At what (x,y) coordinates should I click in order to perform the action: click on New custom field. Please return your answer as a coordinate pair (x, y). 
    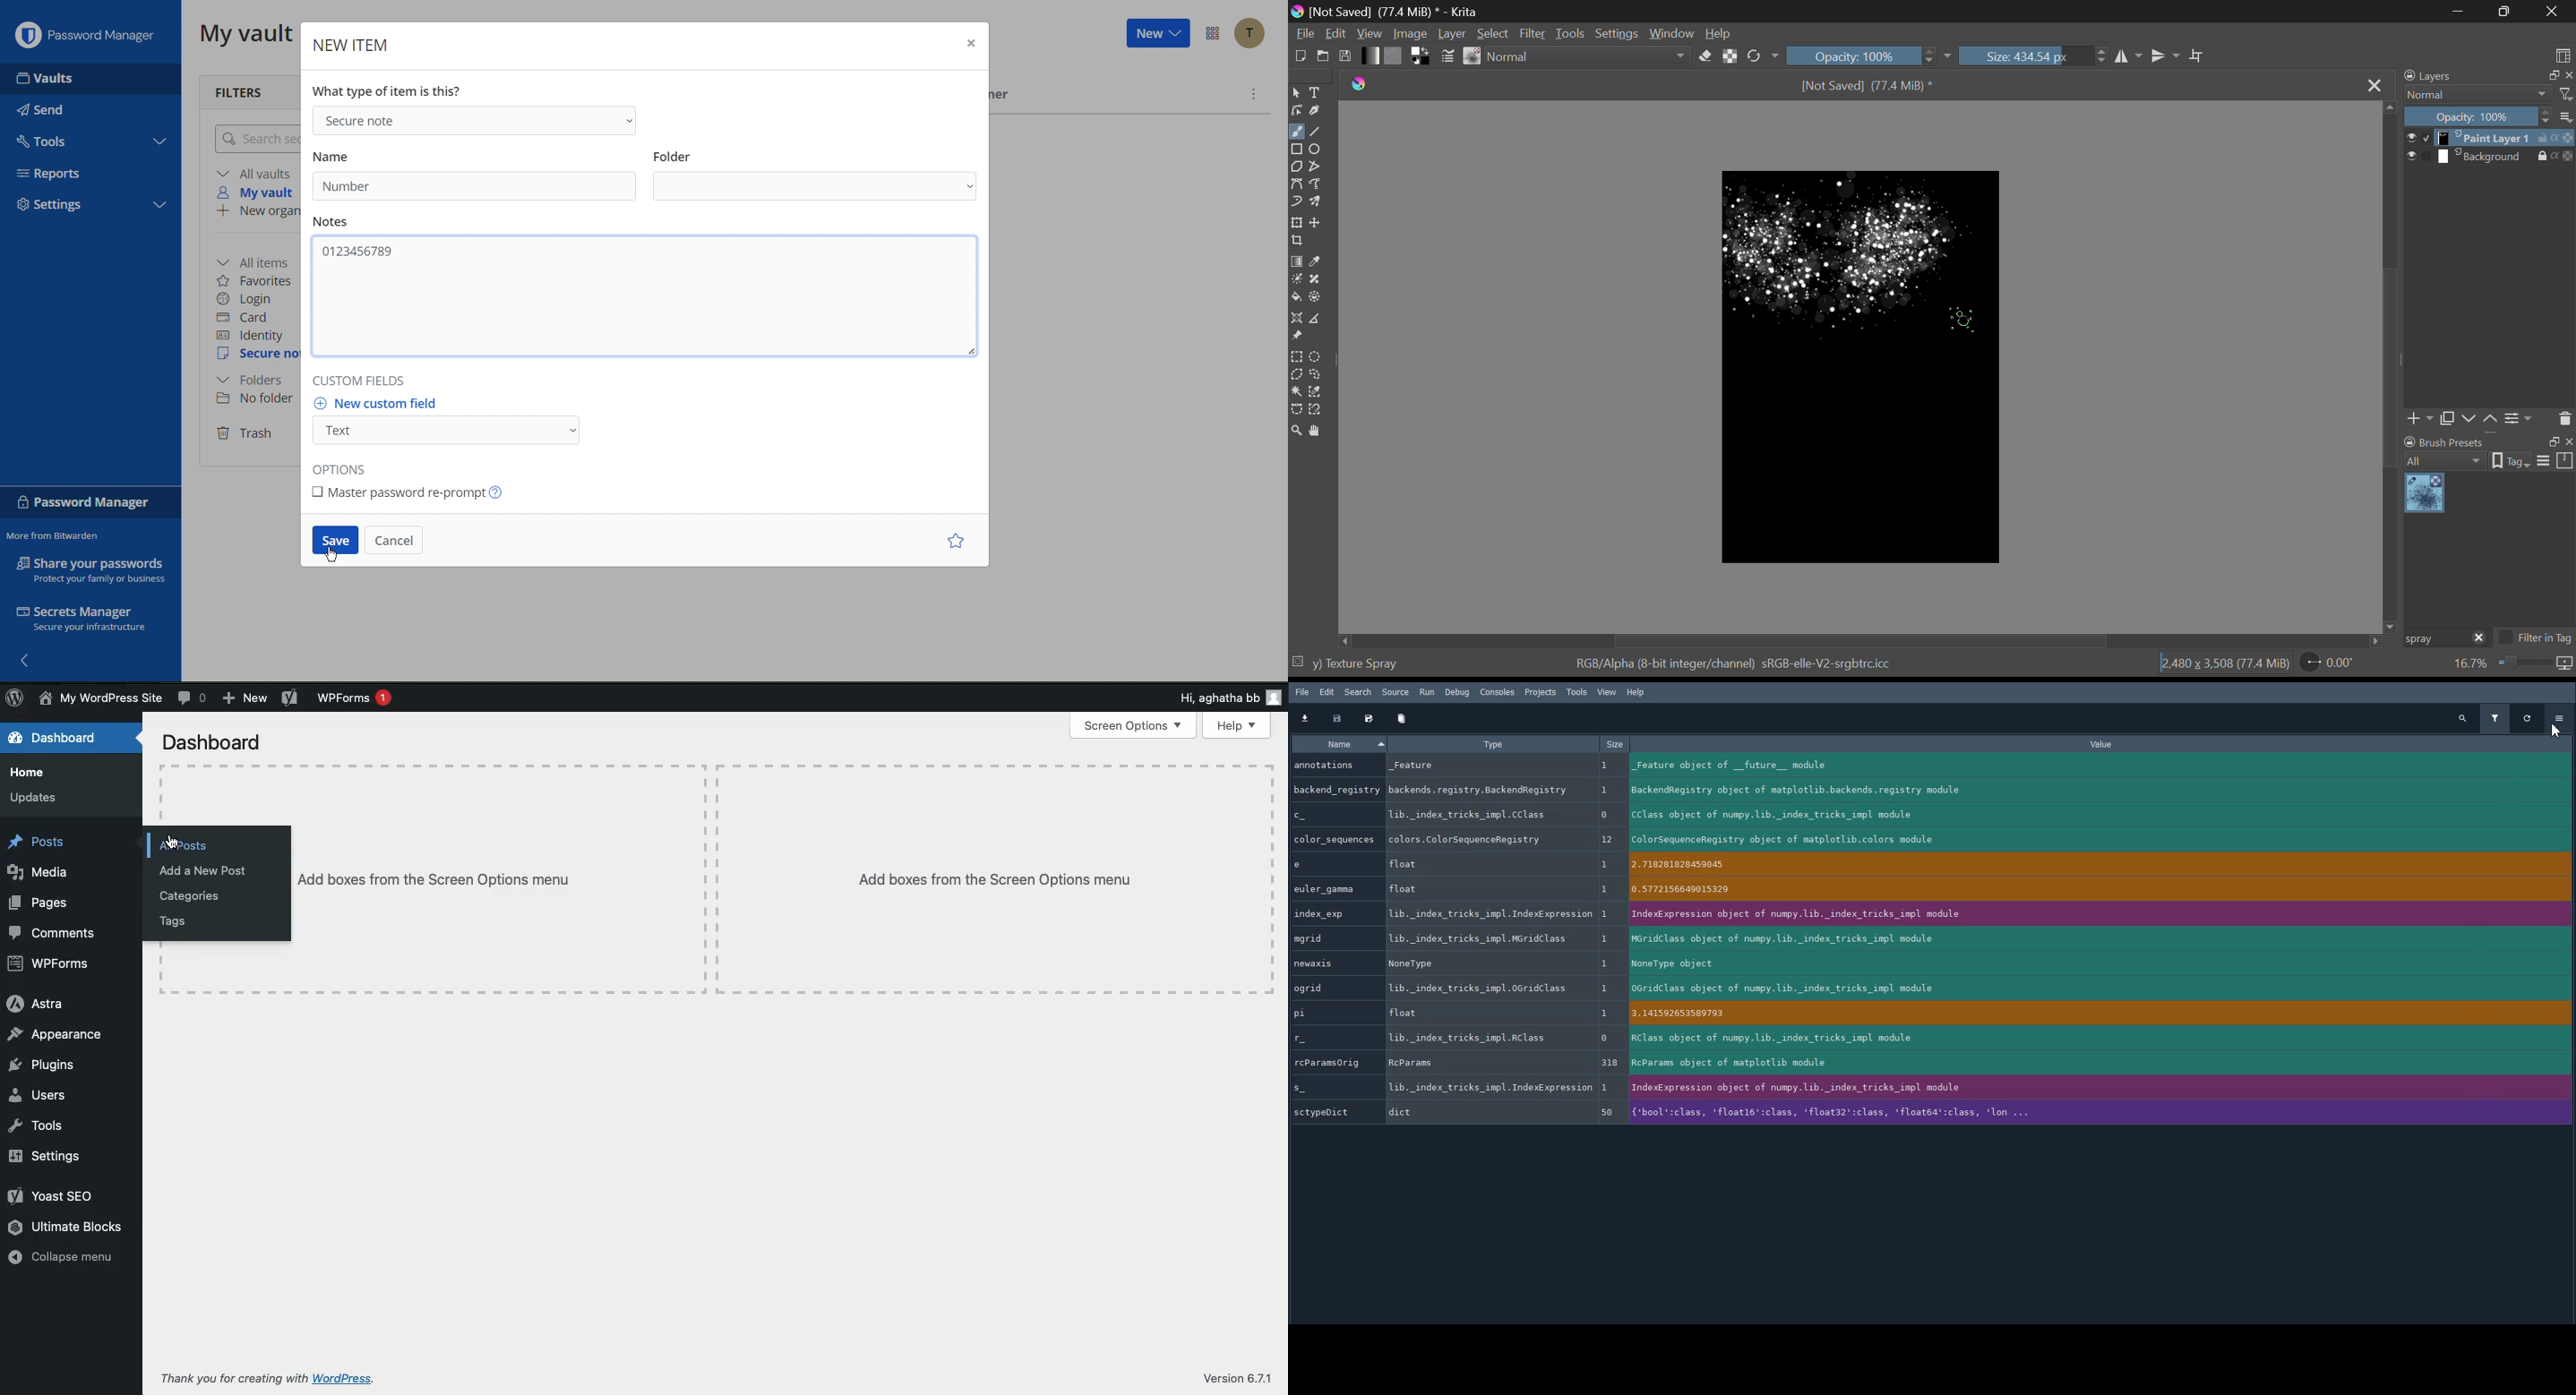
    Looking at the image, I should click on (447, 425).